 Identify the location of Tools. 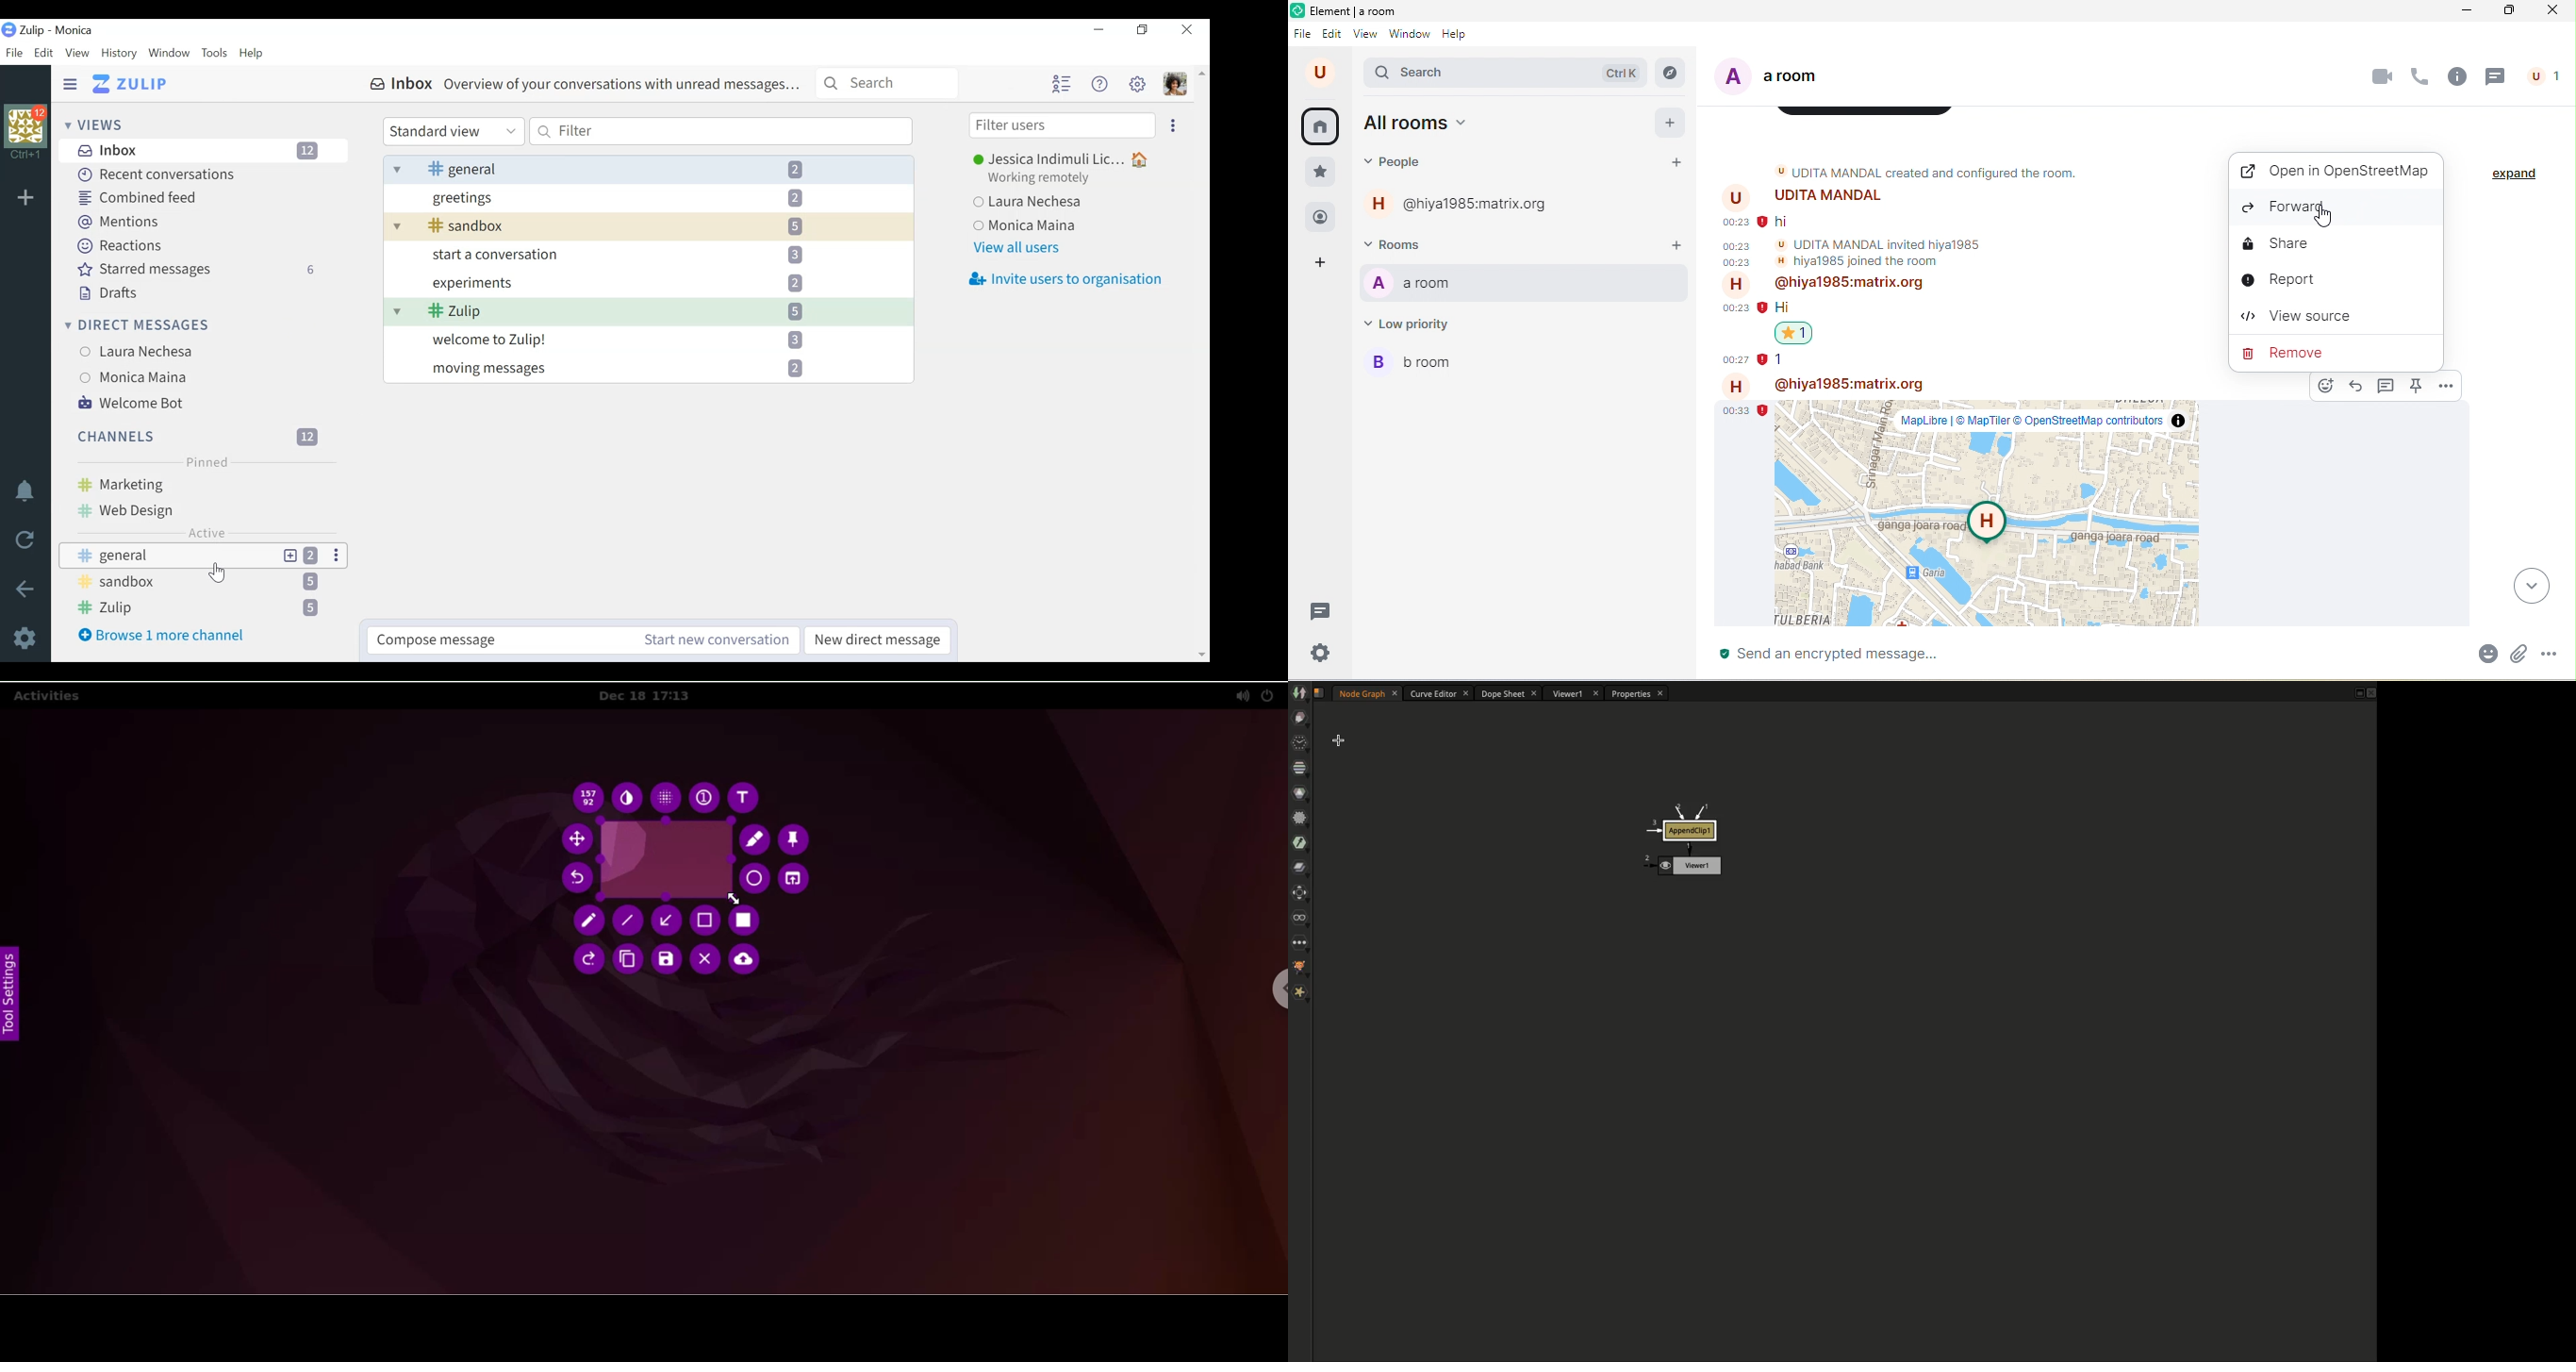
(215, 54).